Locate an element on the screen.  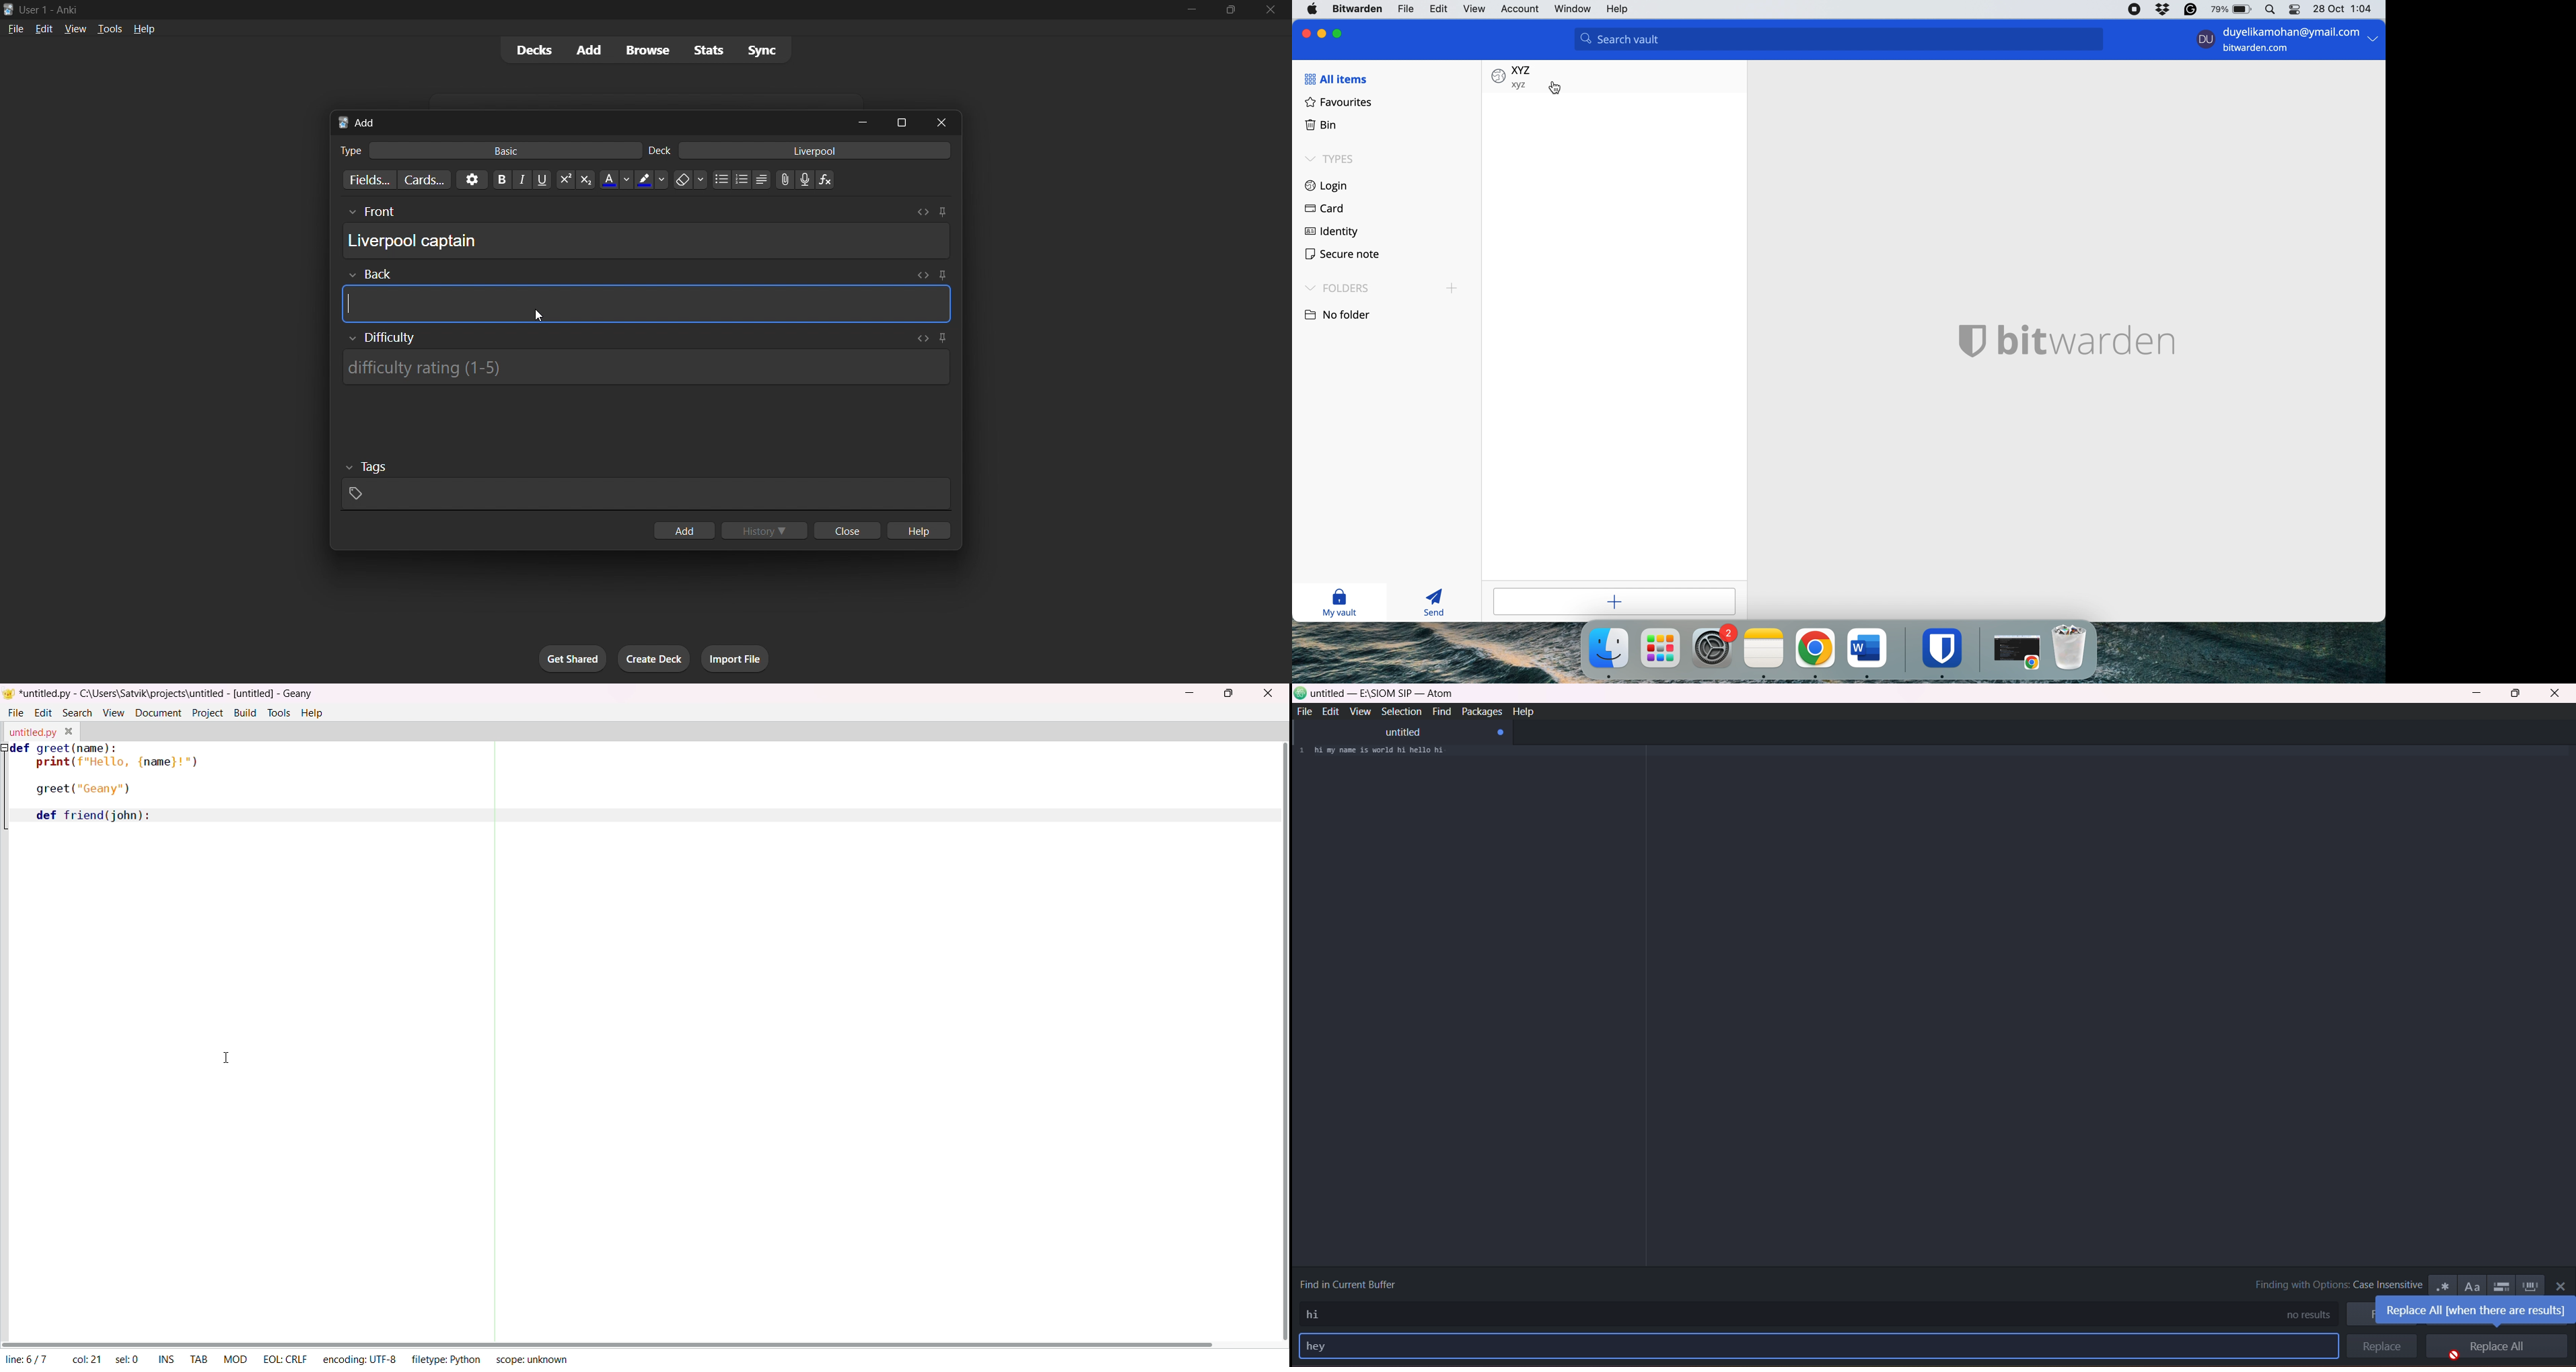
 is located at coordinates (370, 274).